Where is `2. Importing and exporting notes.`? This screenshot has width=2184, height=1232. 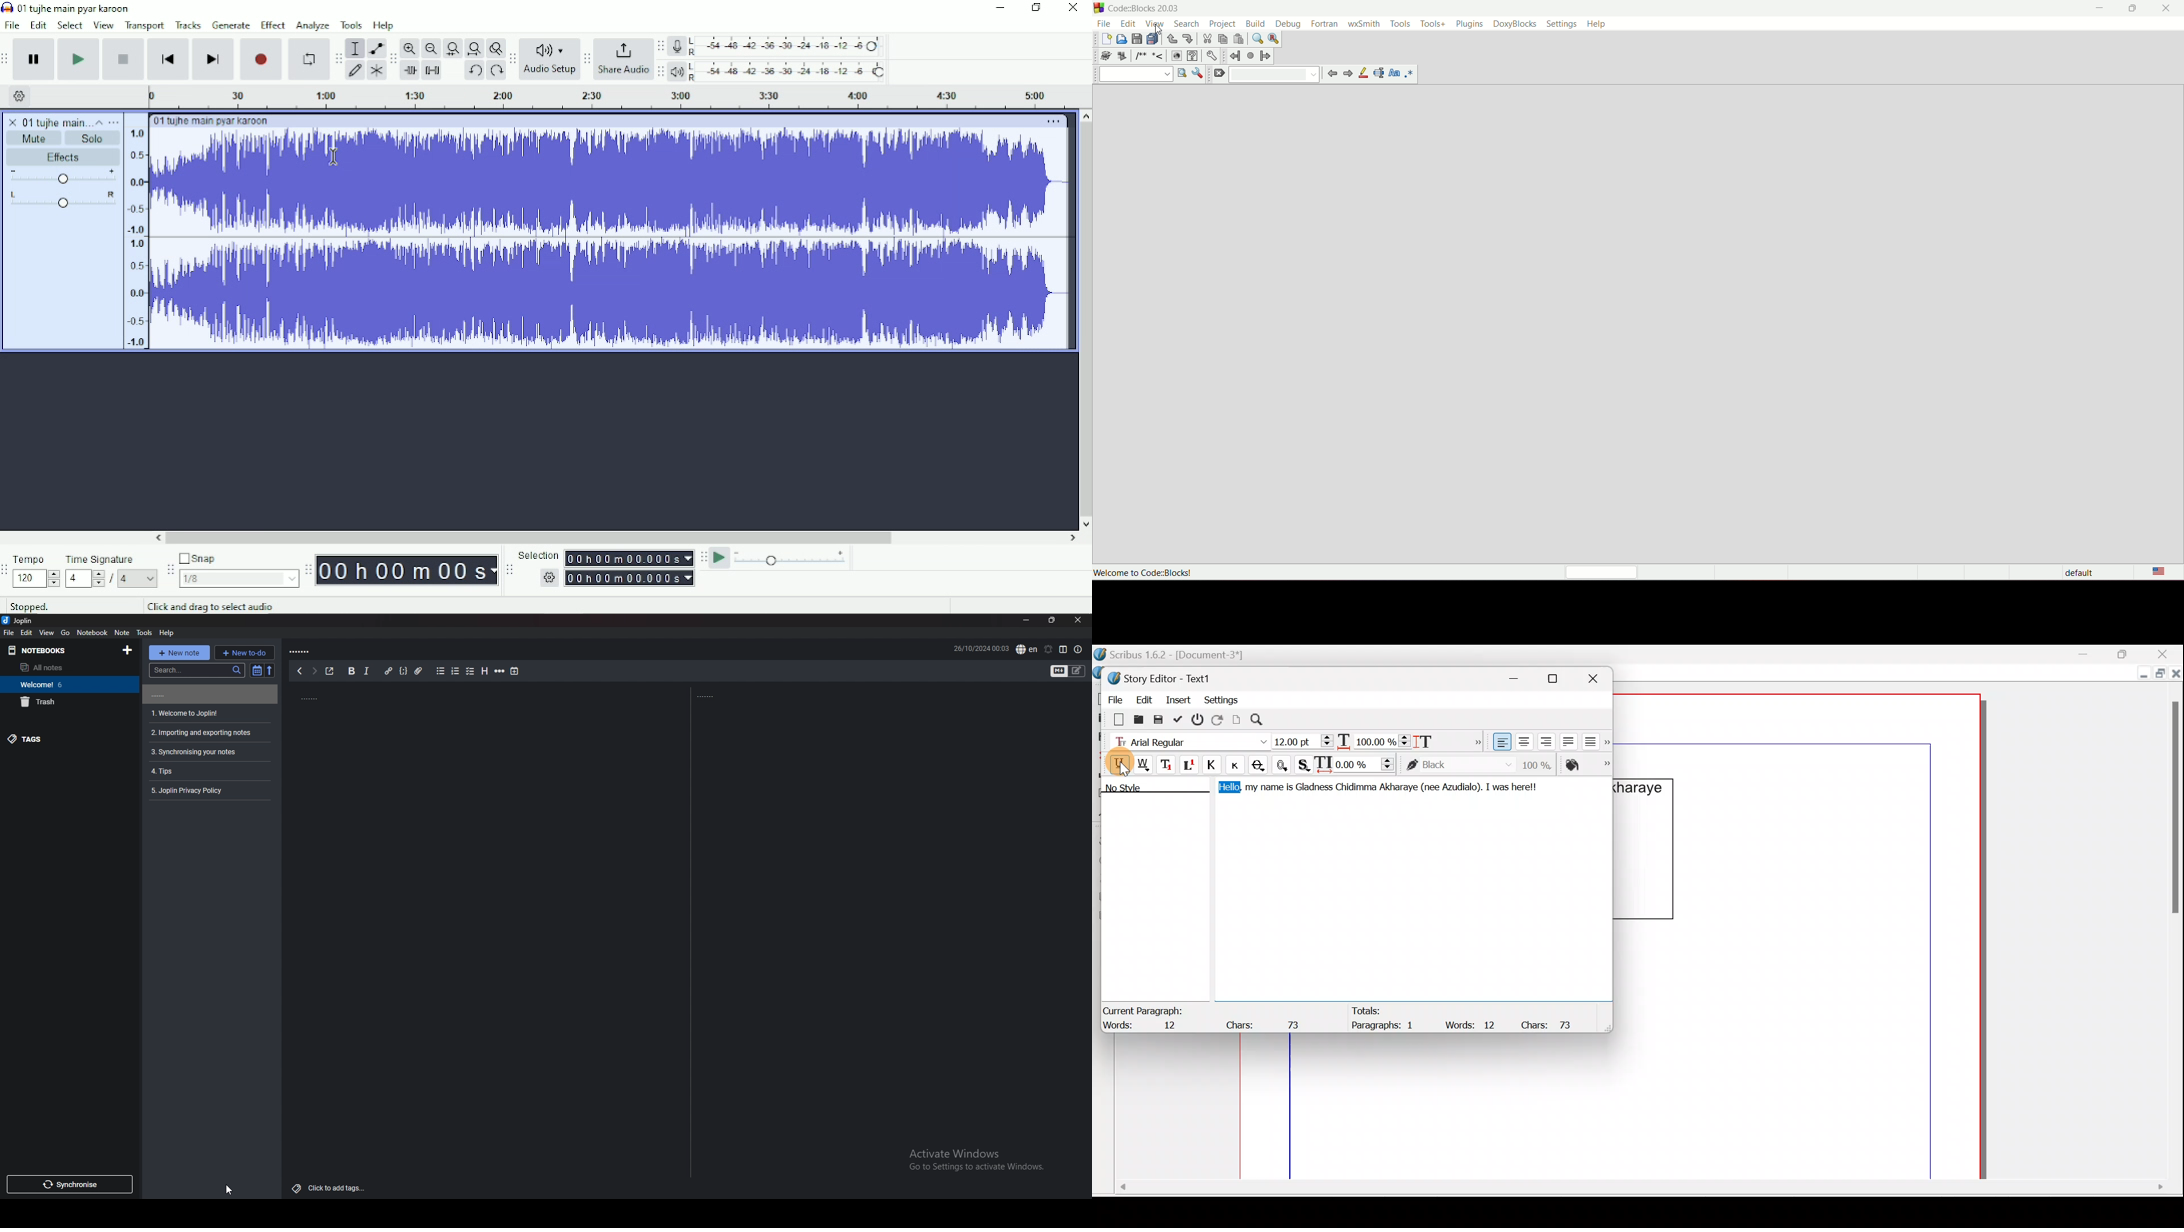
2. Importing and exporting notes. is located at coordinates (199, 731).